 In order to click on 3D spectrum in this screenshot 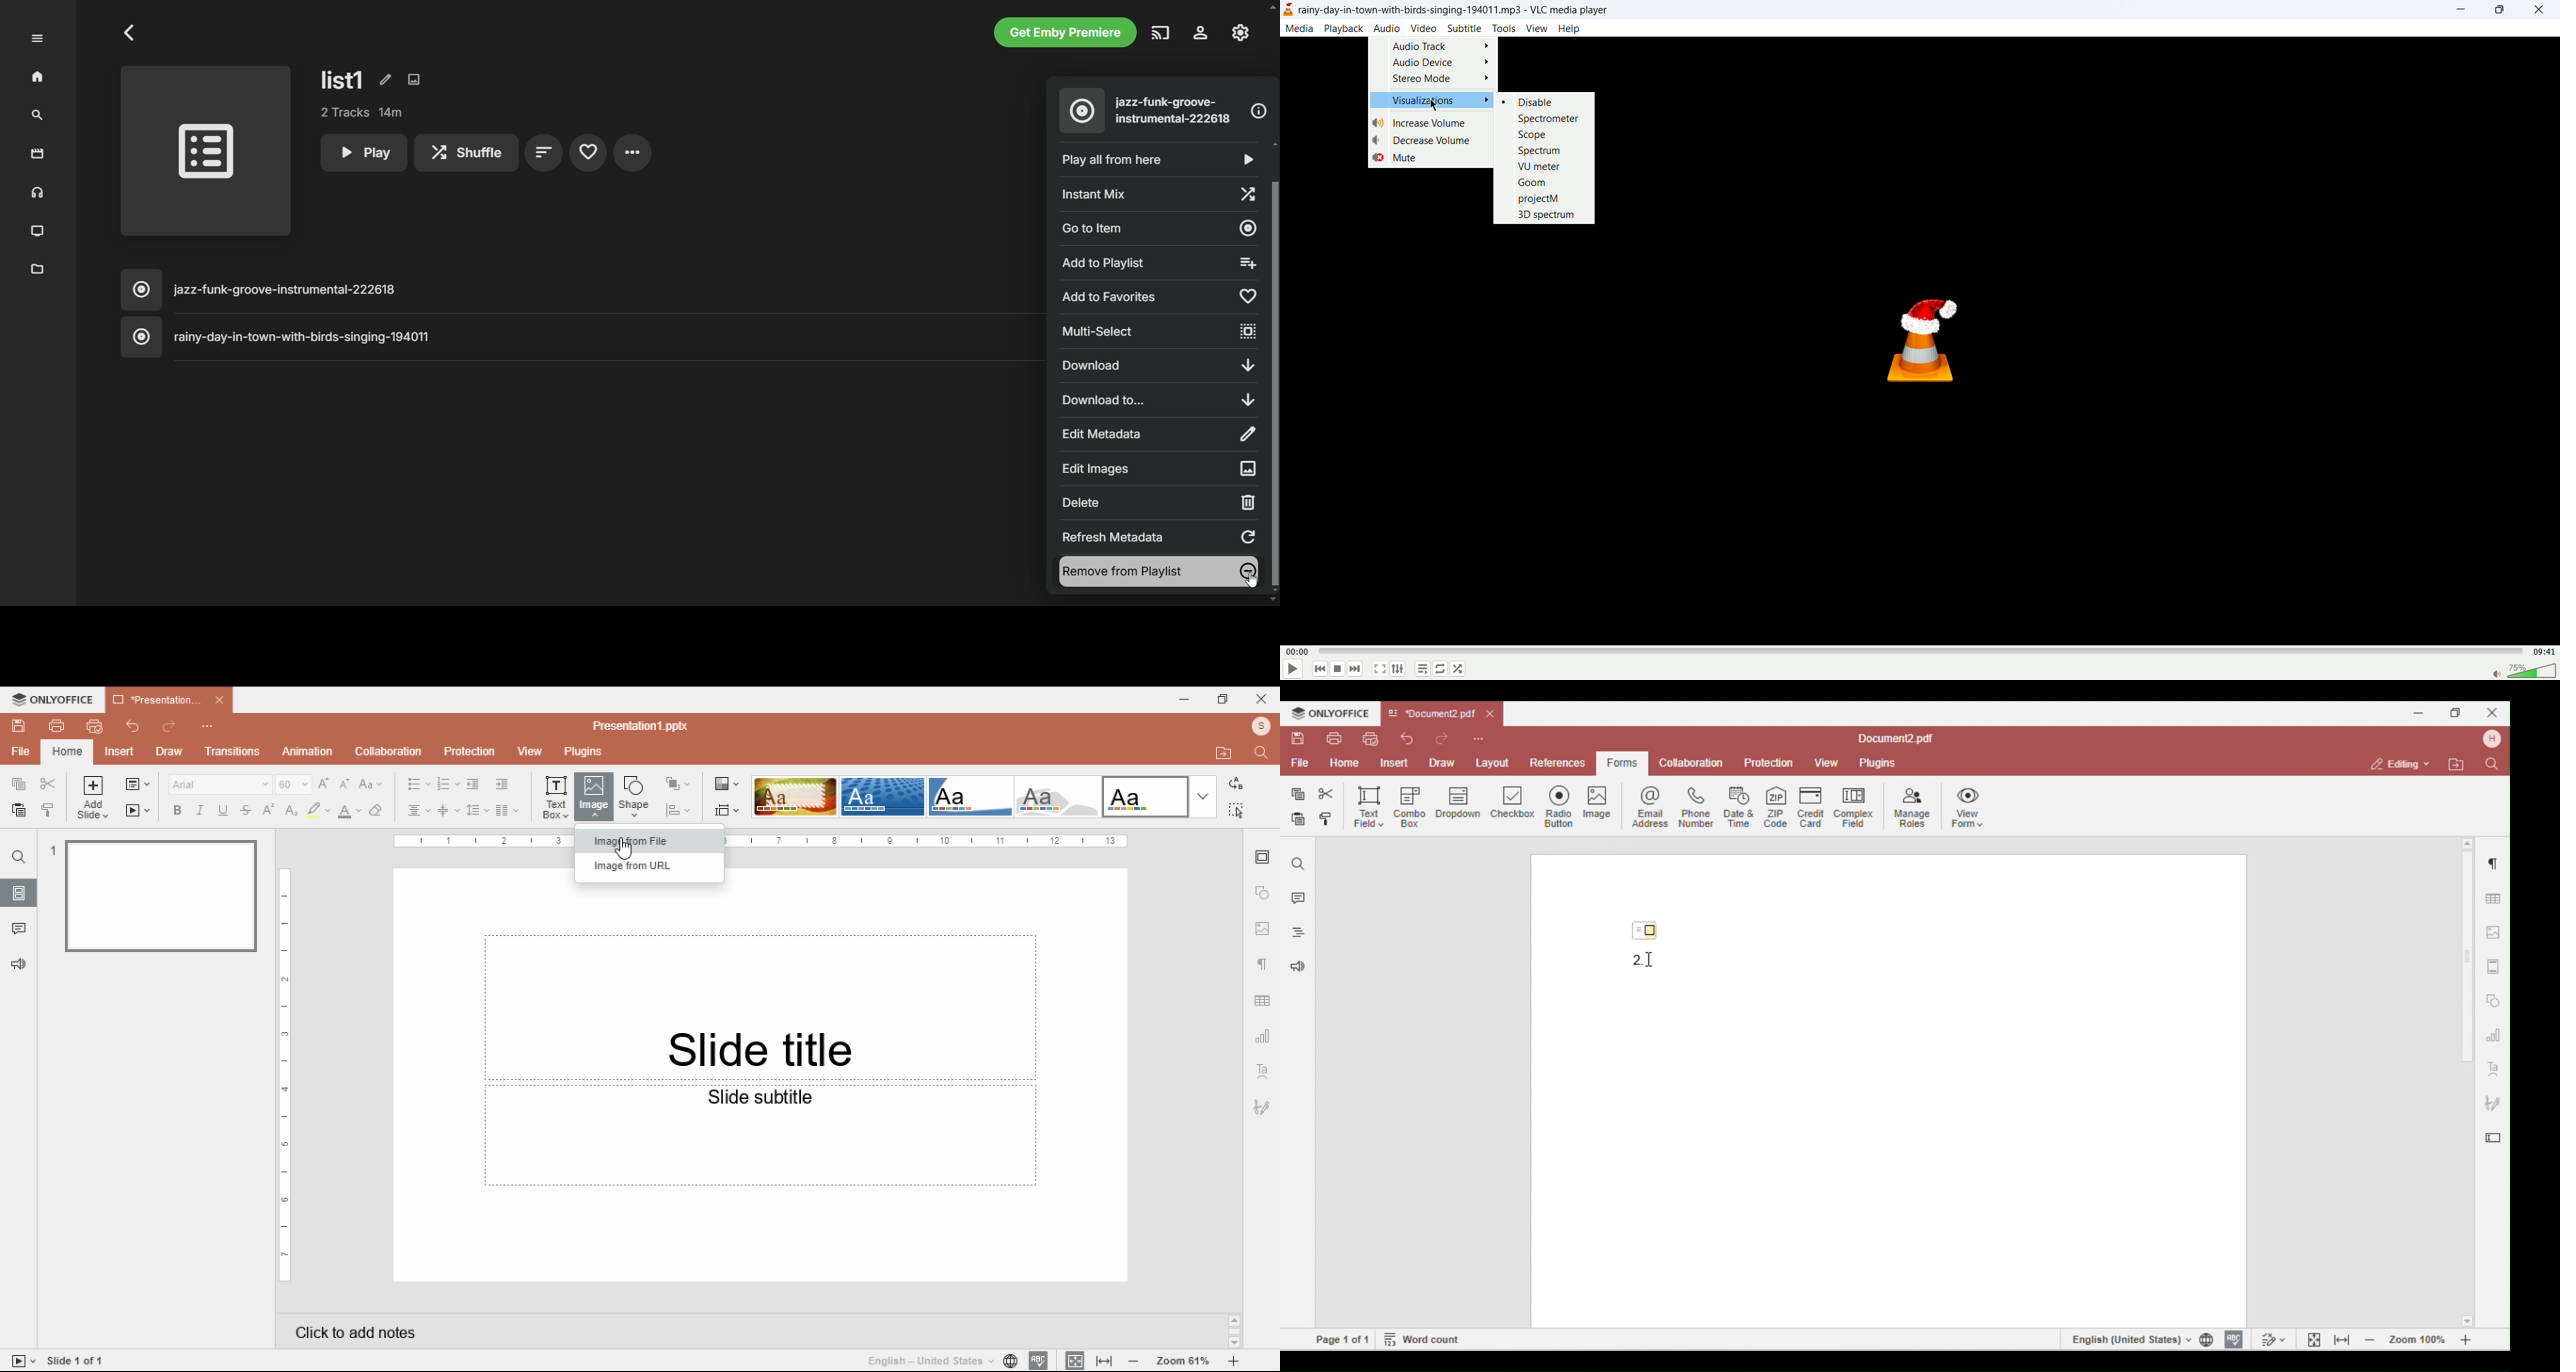, I will do `click(1541, 216)`.